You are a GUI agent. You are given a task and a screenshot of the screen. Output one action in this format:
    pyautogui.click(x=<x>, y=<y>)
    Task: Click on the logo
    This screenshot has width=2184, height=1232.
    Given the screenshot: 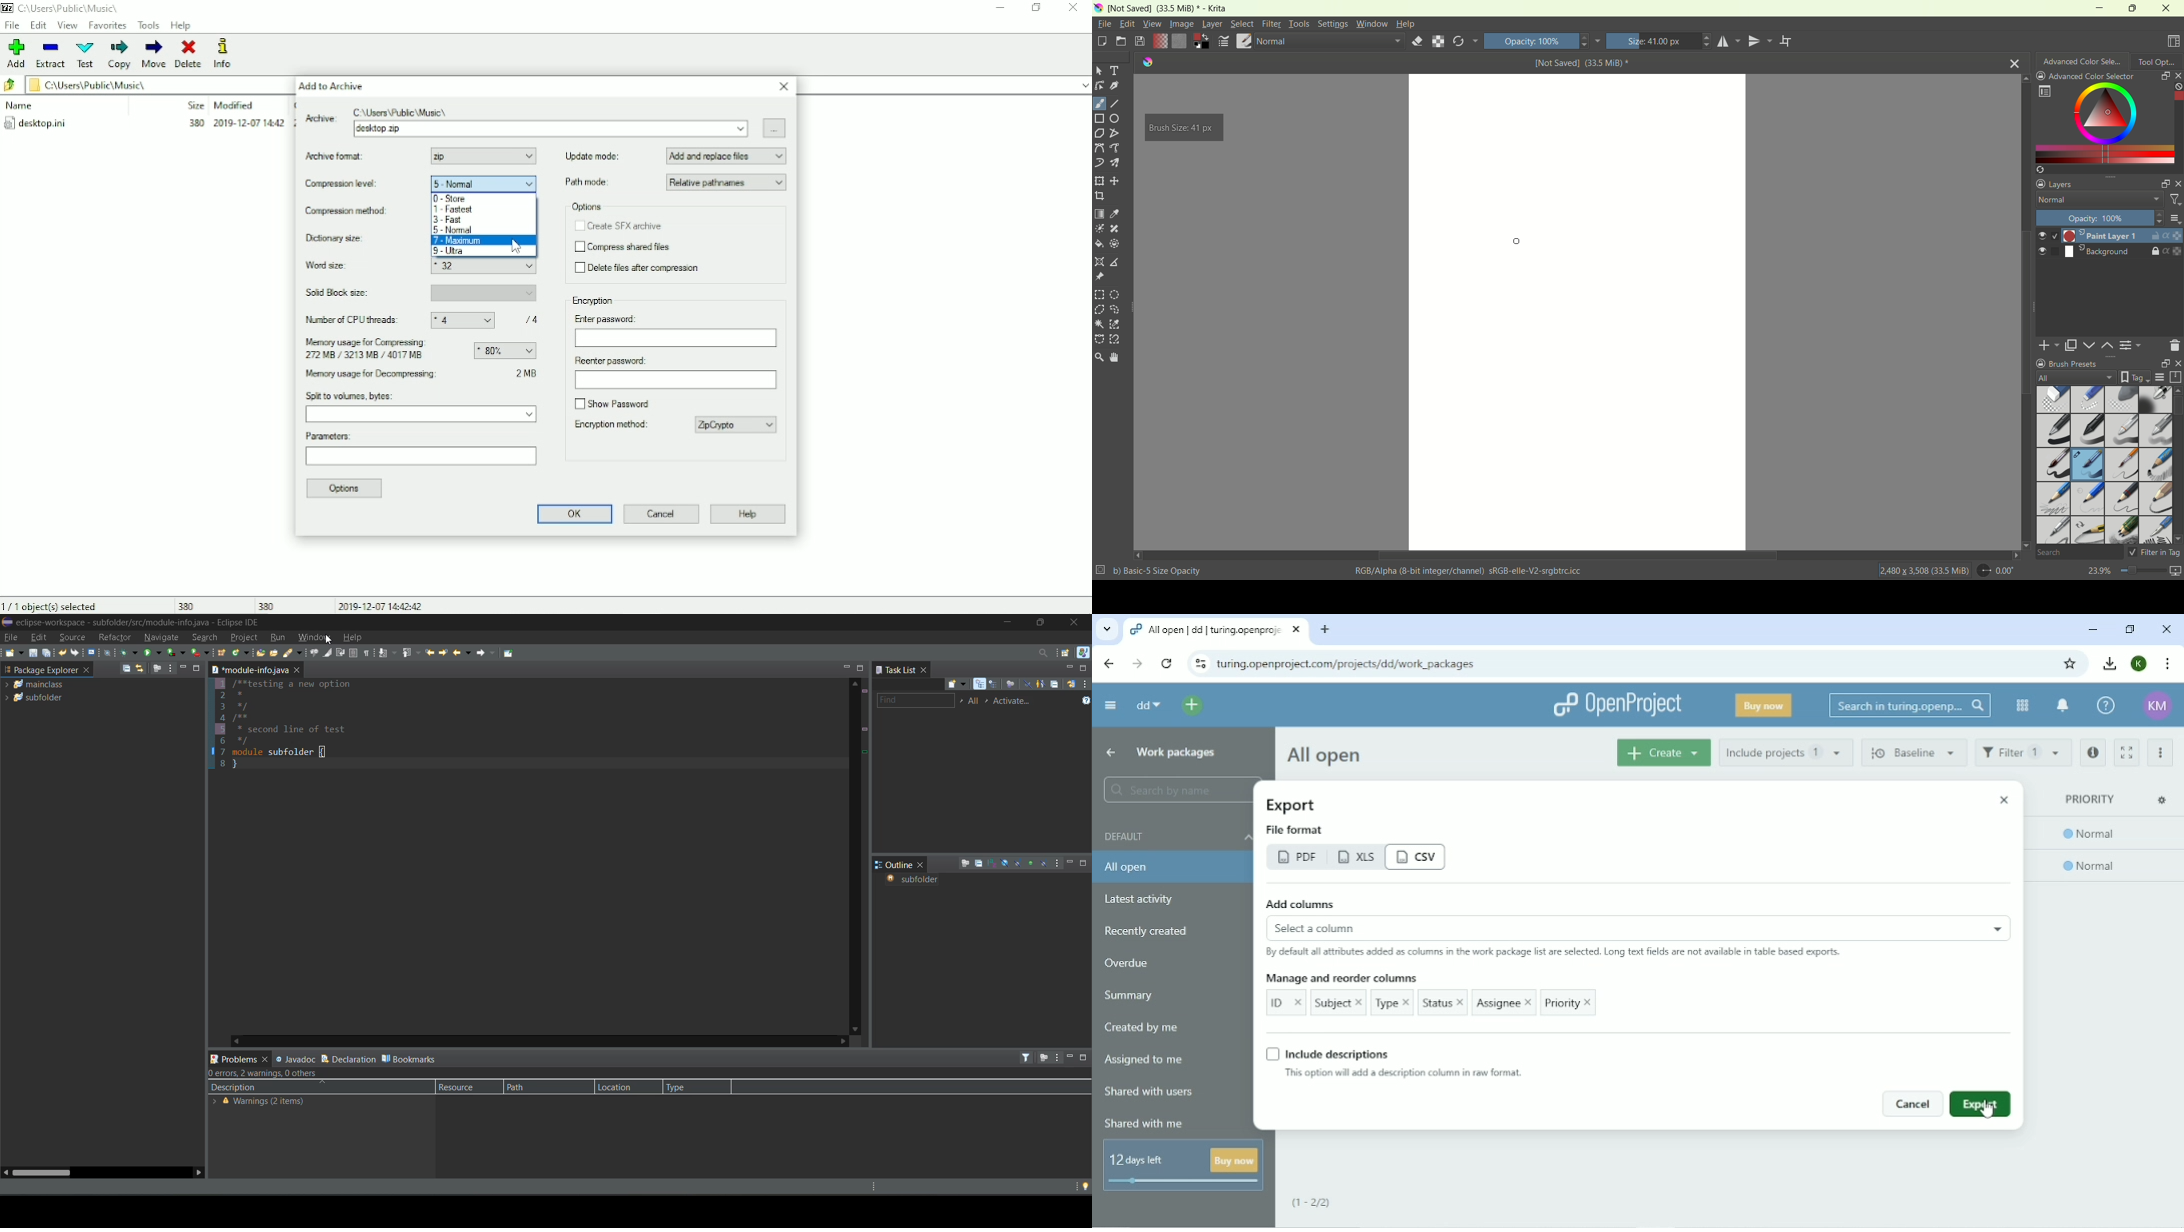 What is the action you would take?
    pyautogui.click(x=1145, y=62)
    